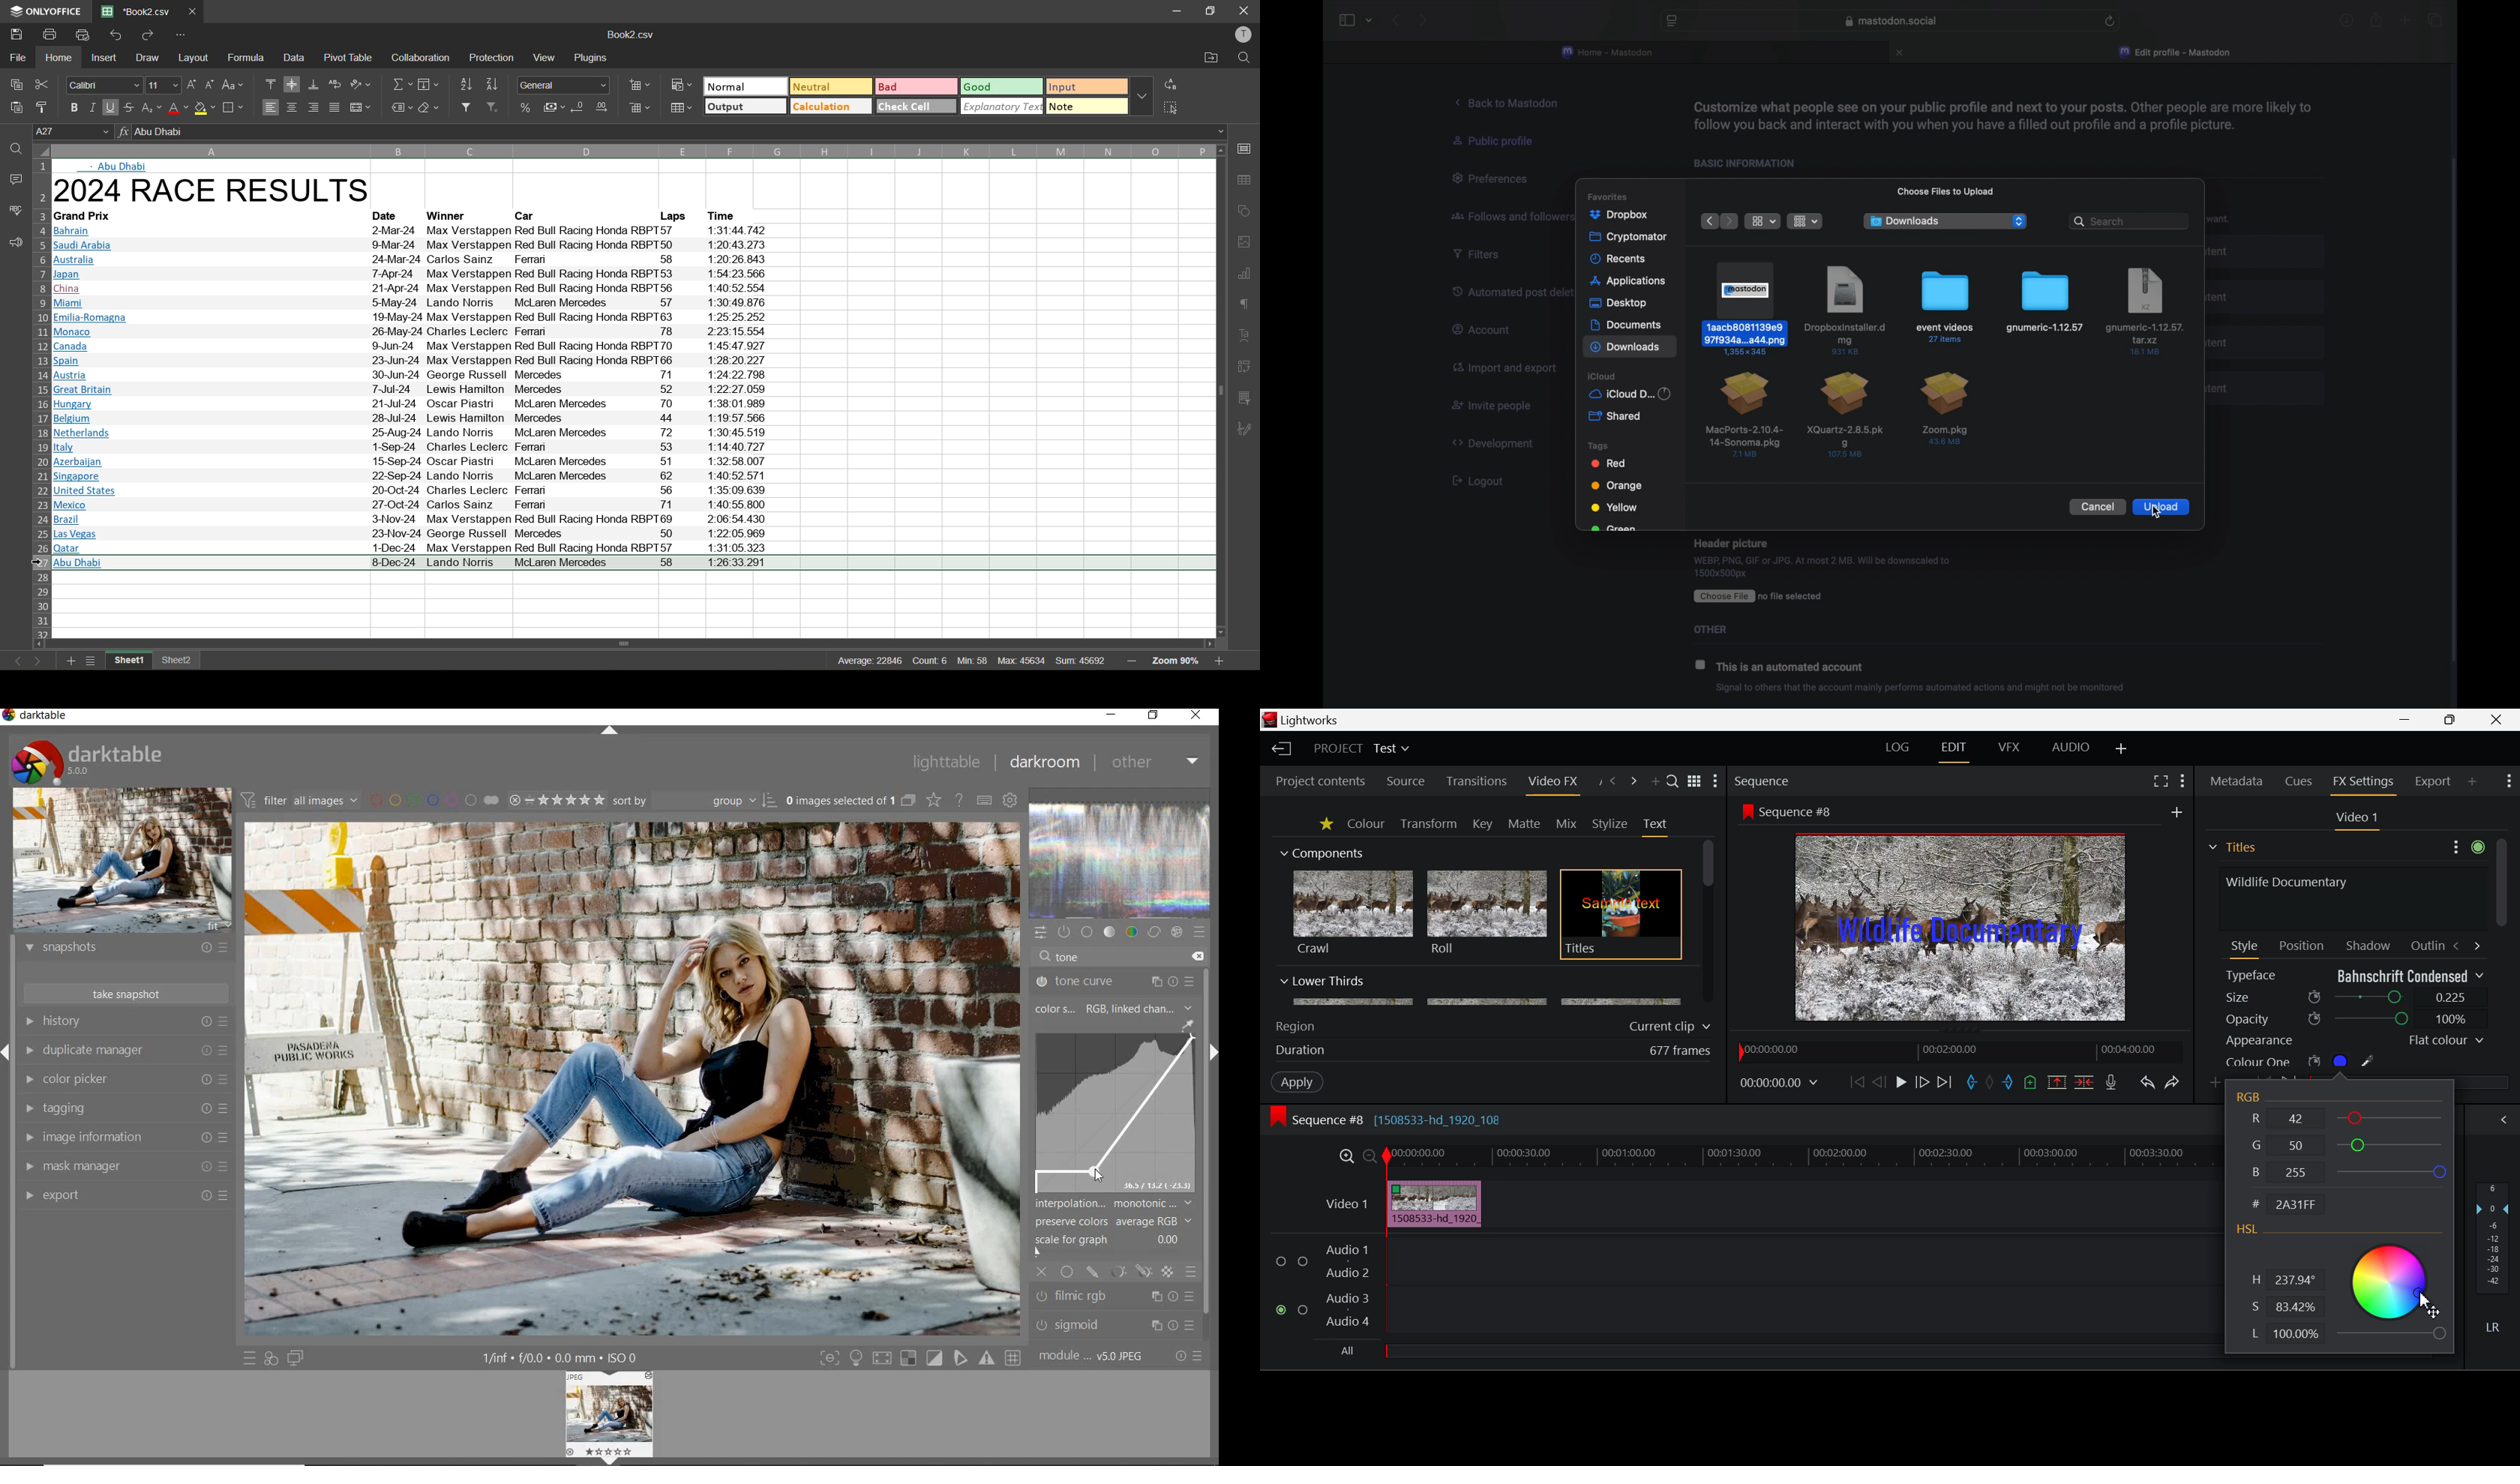 The width and height of the screenshot is (2520, 1484). I want to click on Titles Section, so click(2232, 847).